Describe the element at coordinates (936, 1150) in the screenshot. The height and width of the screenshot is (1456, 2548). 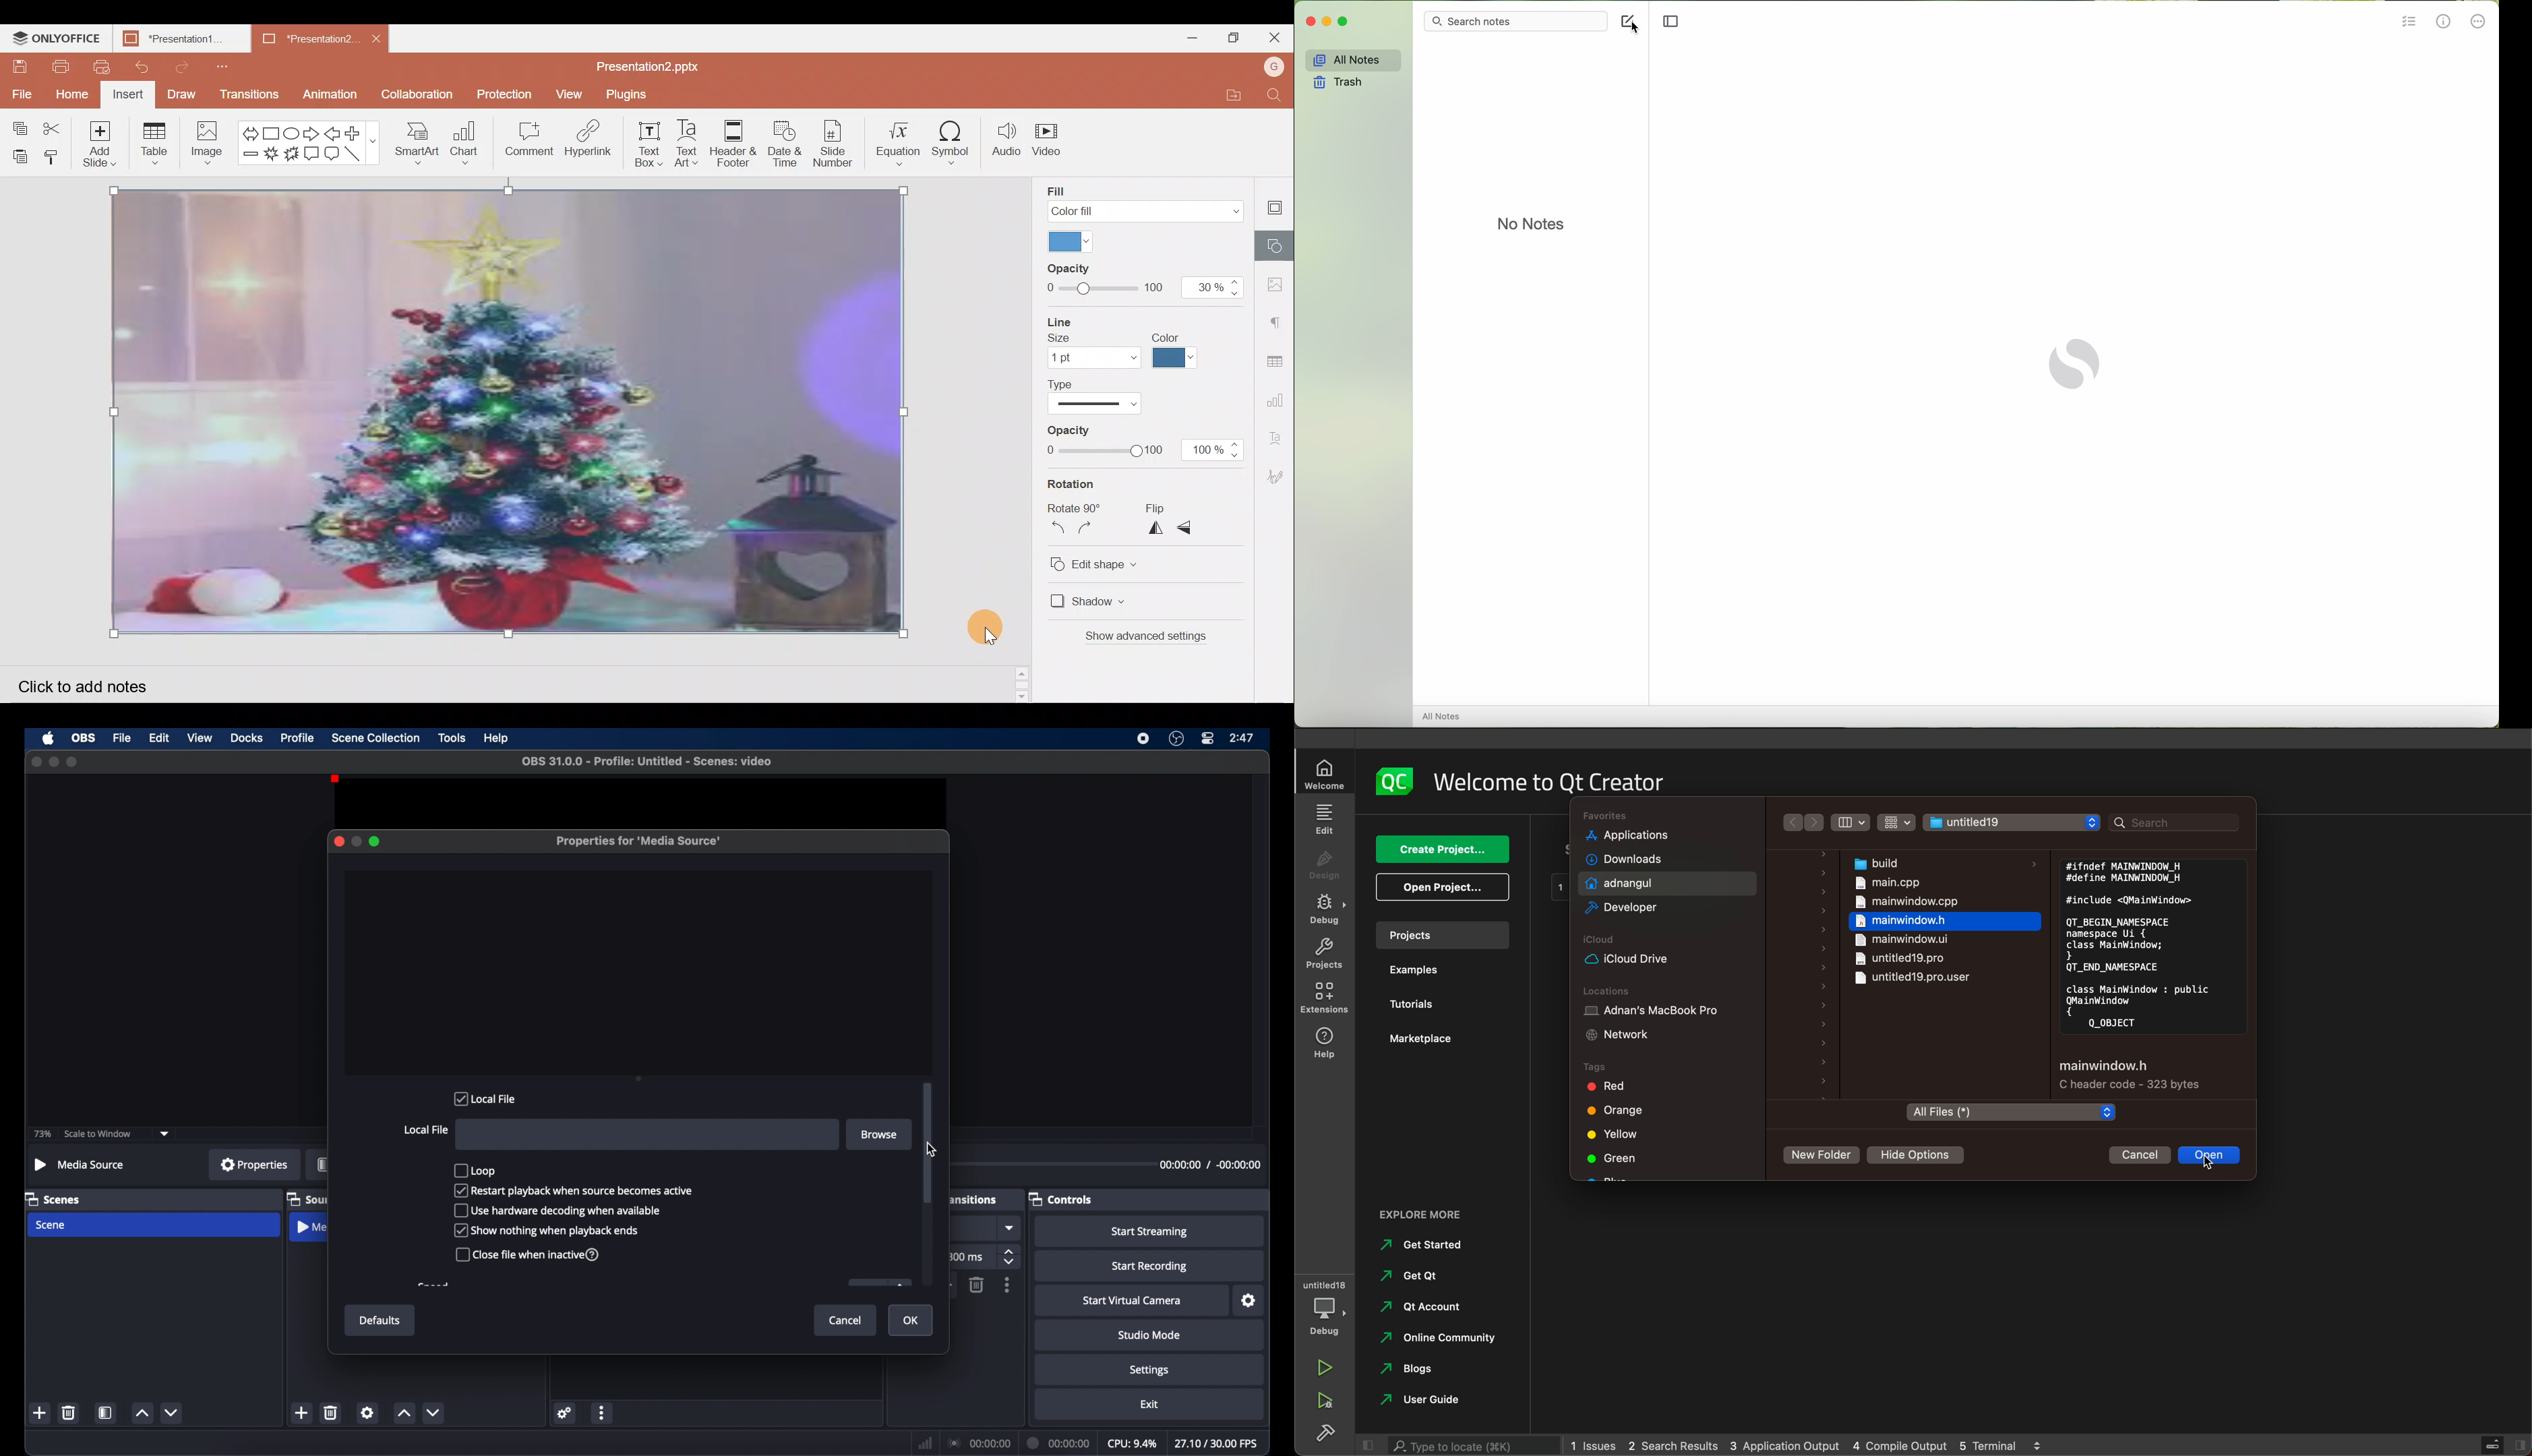
I see `Cursor` at that location.